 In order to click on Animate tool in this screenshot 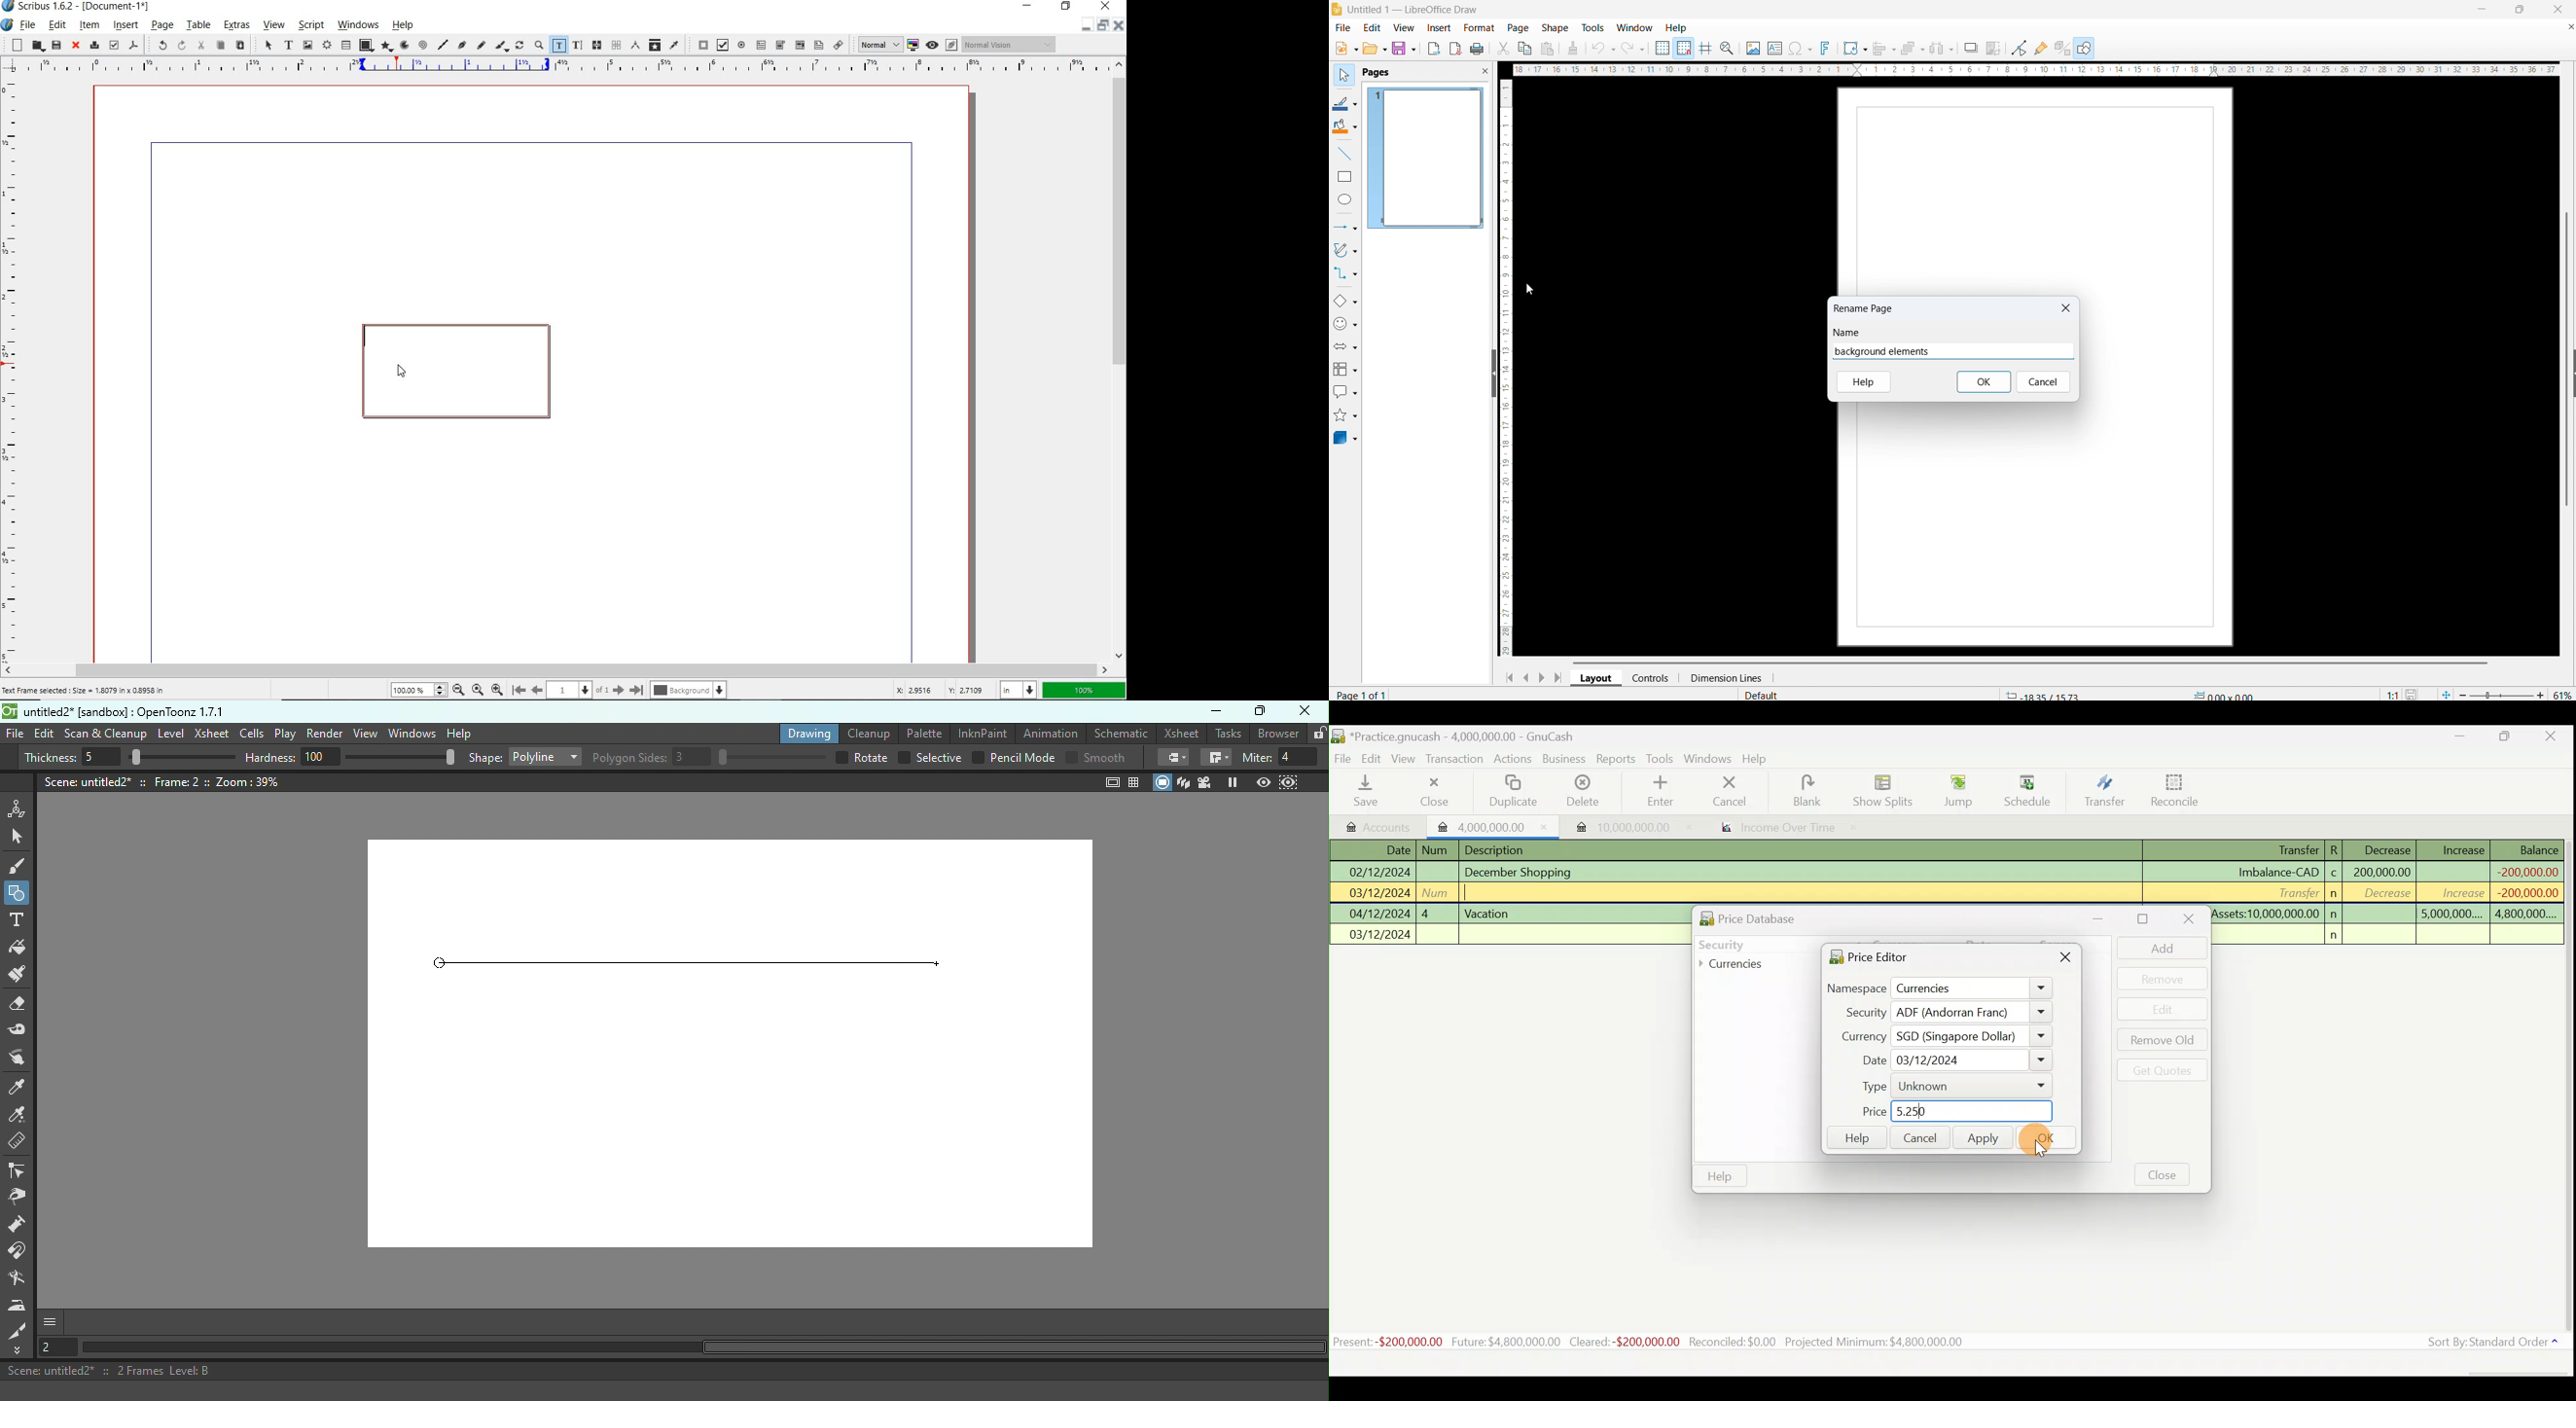, I will do `click(19, 808)`.